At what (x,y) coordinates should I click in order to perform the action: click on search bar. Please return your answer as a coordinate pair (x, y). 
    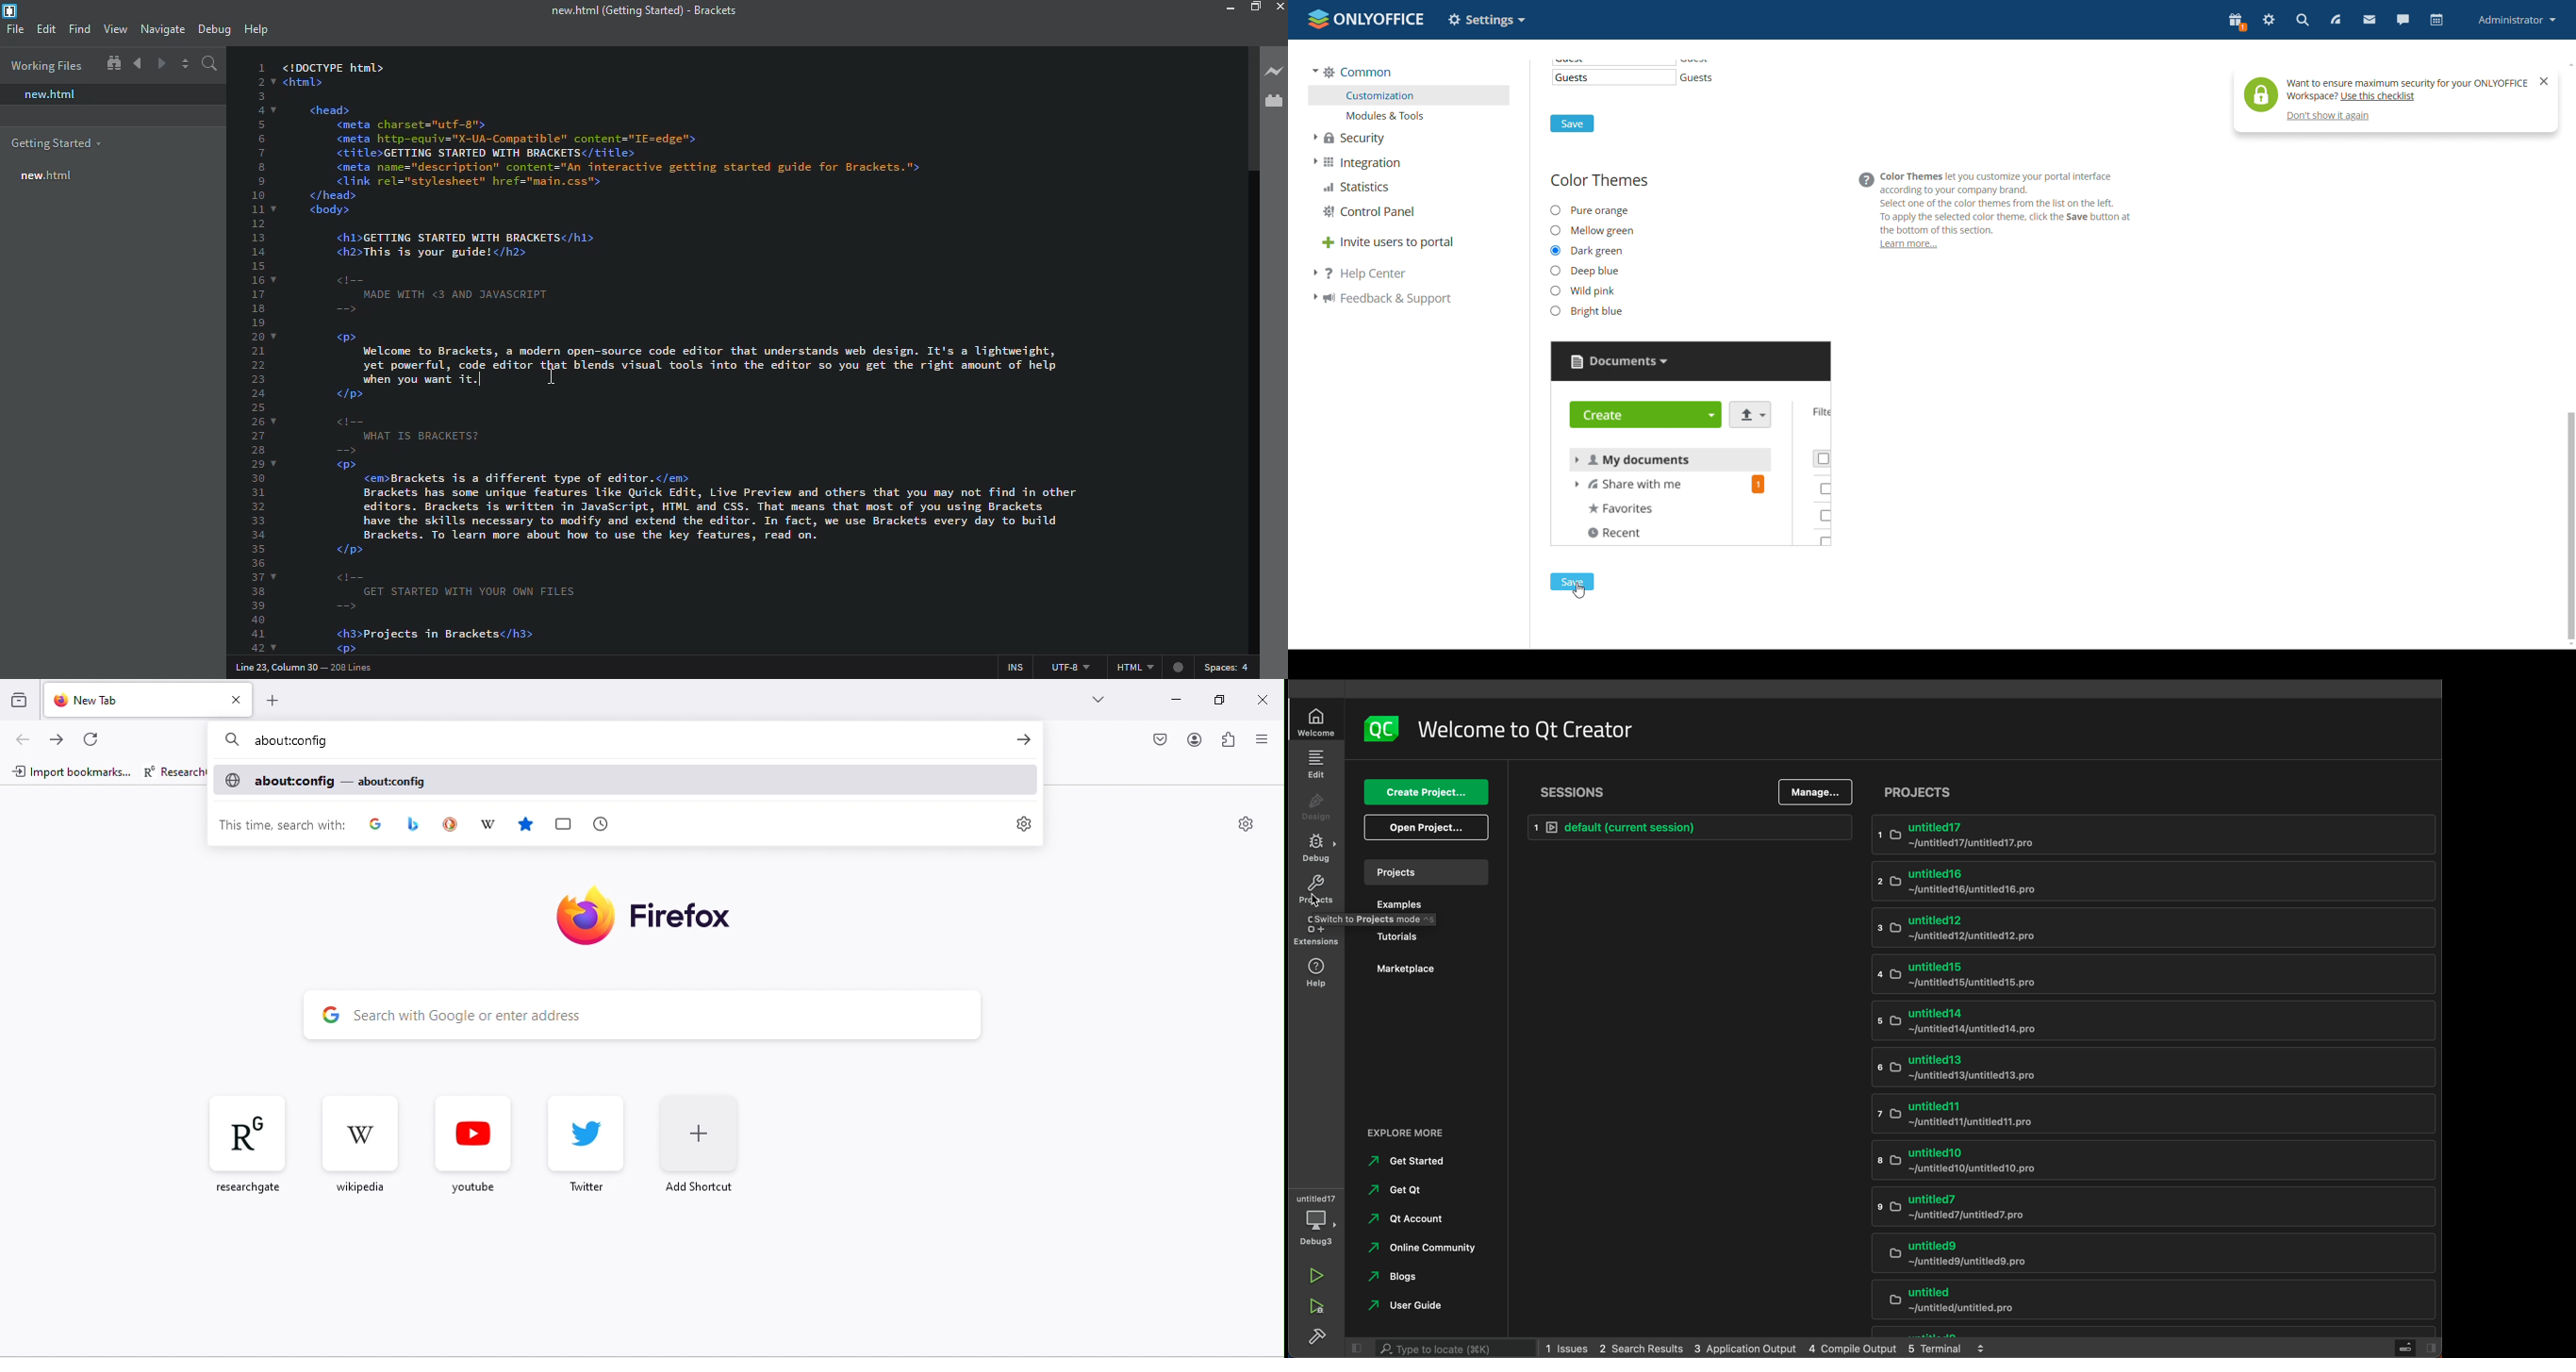
    Looking at the image, I should click on (638, 1013).